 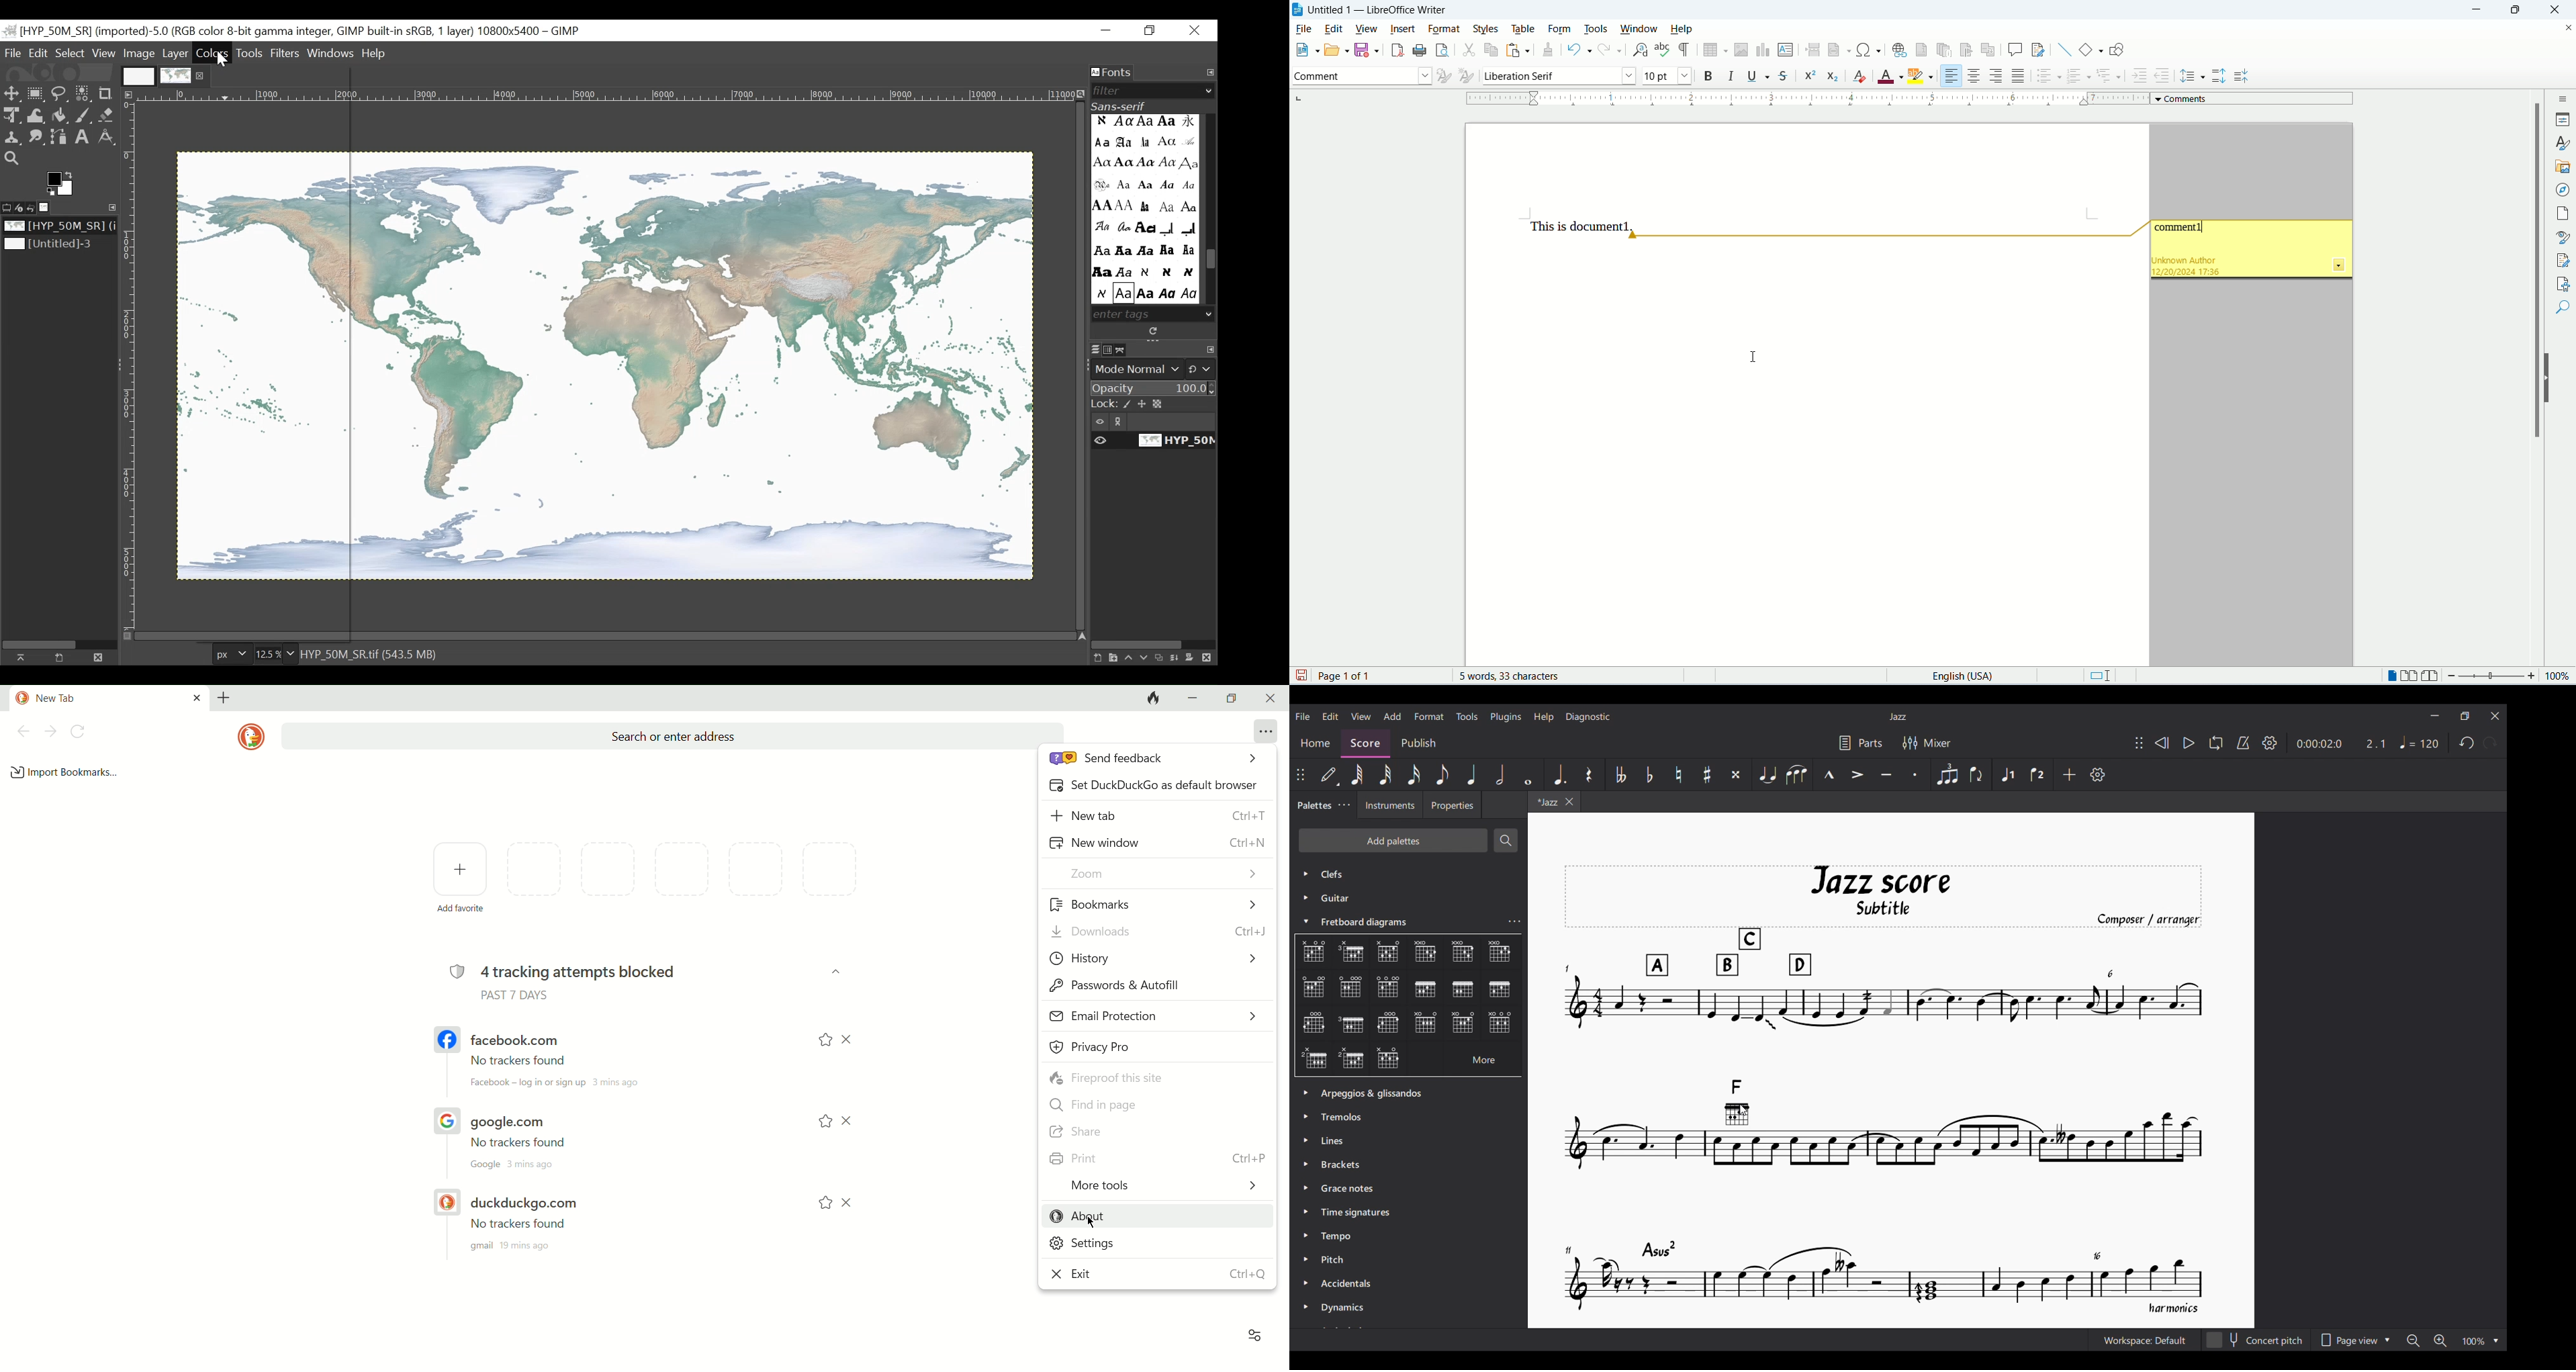 What do you see at coordinates (1345, 804) in the screenshot?
I see `Palette settings` at bounding box center [1345, 804].